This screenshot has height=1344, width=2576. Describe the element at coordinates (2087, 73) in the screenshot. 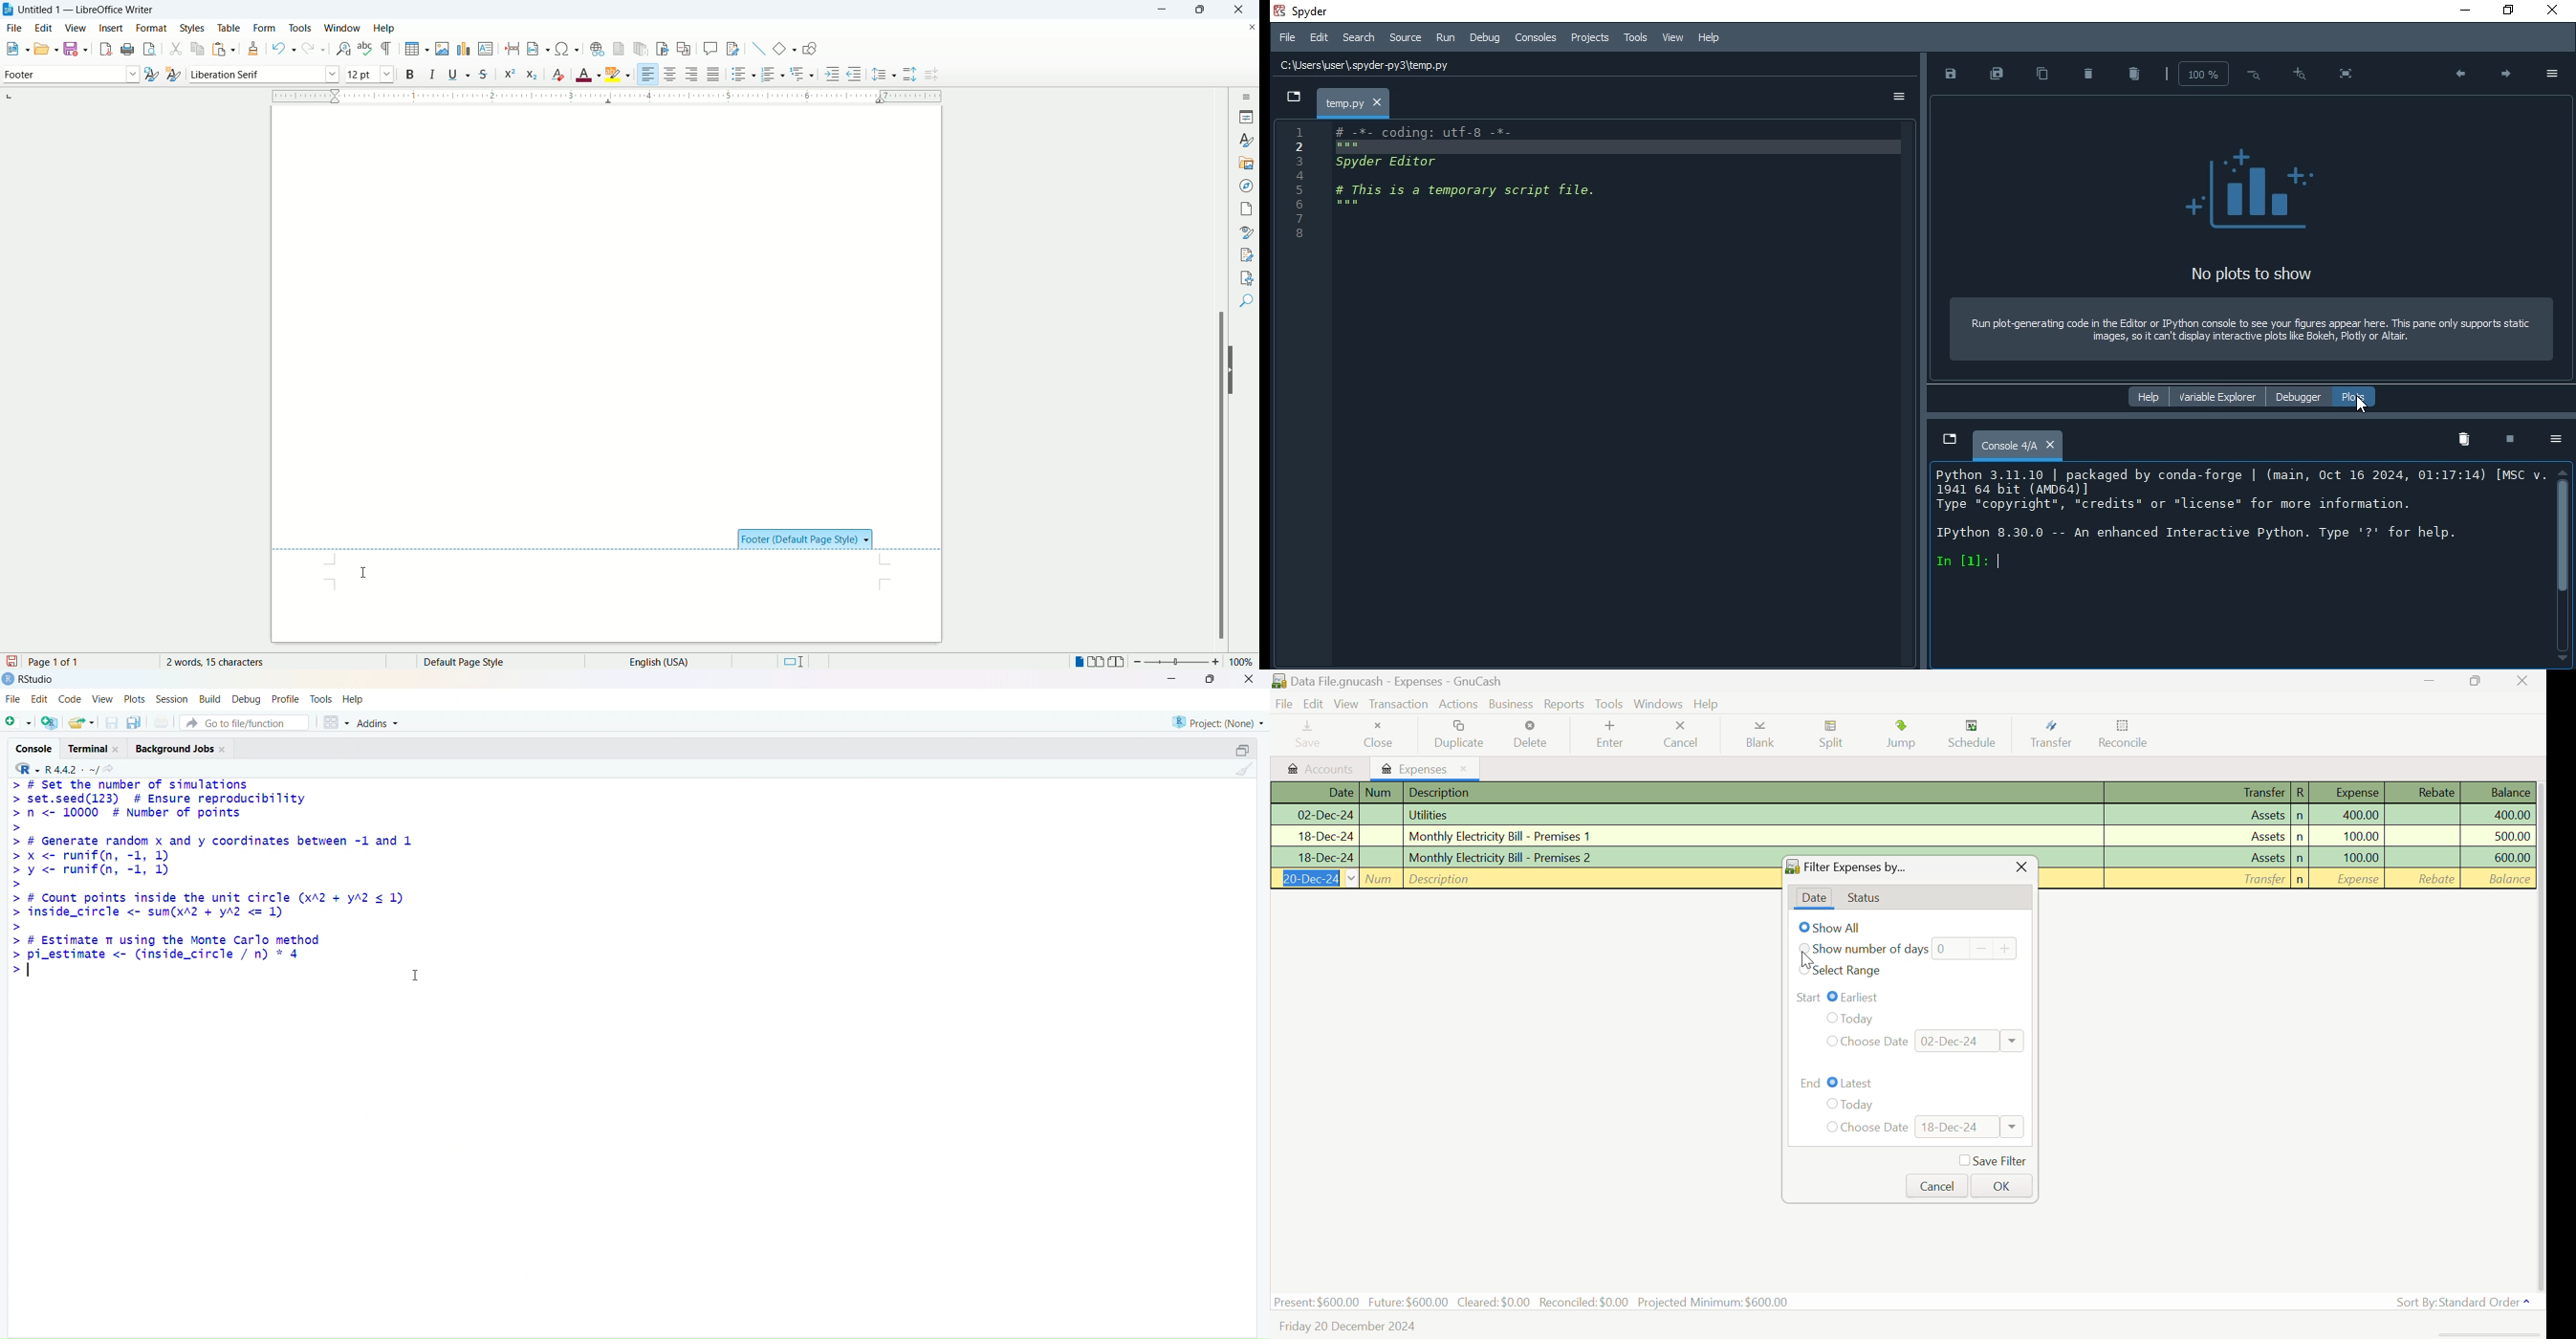

I see `delete` at that location.